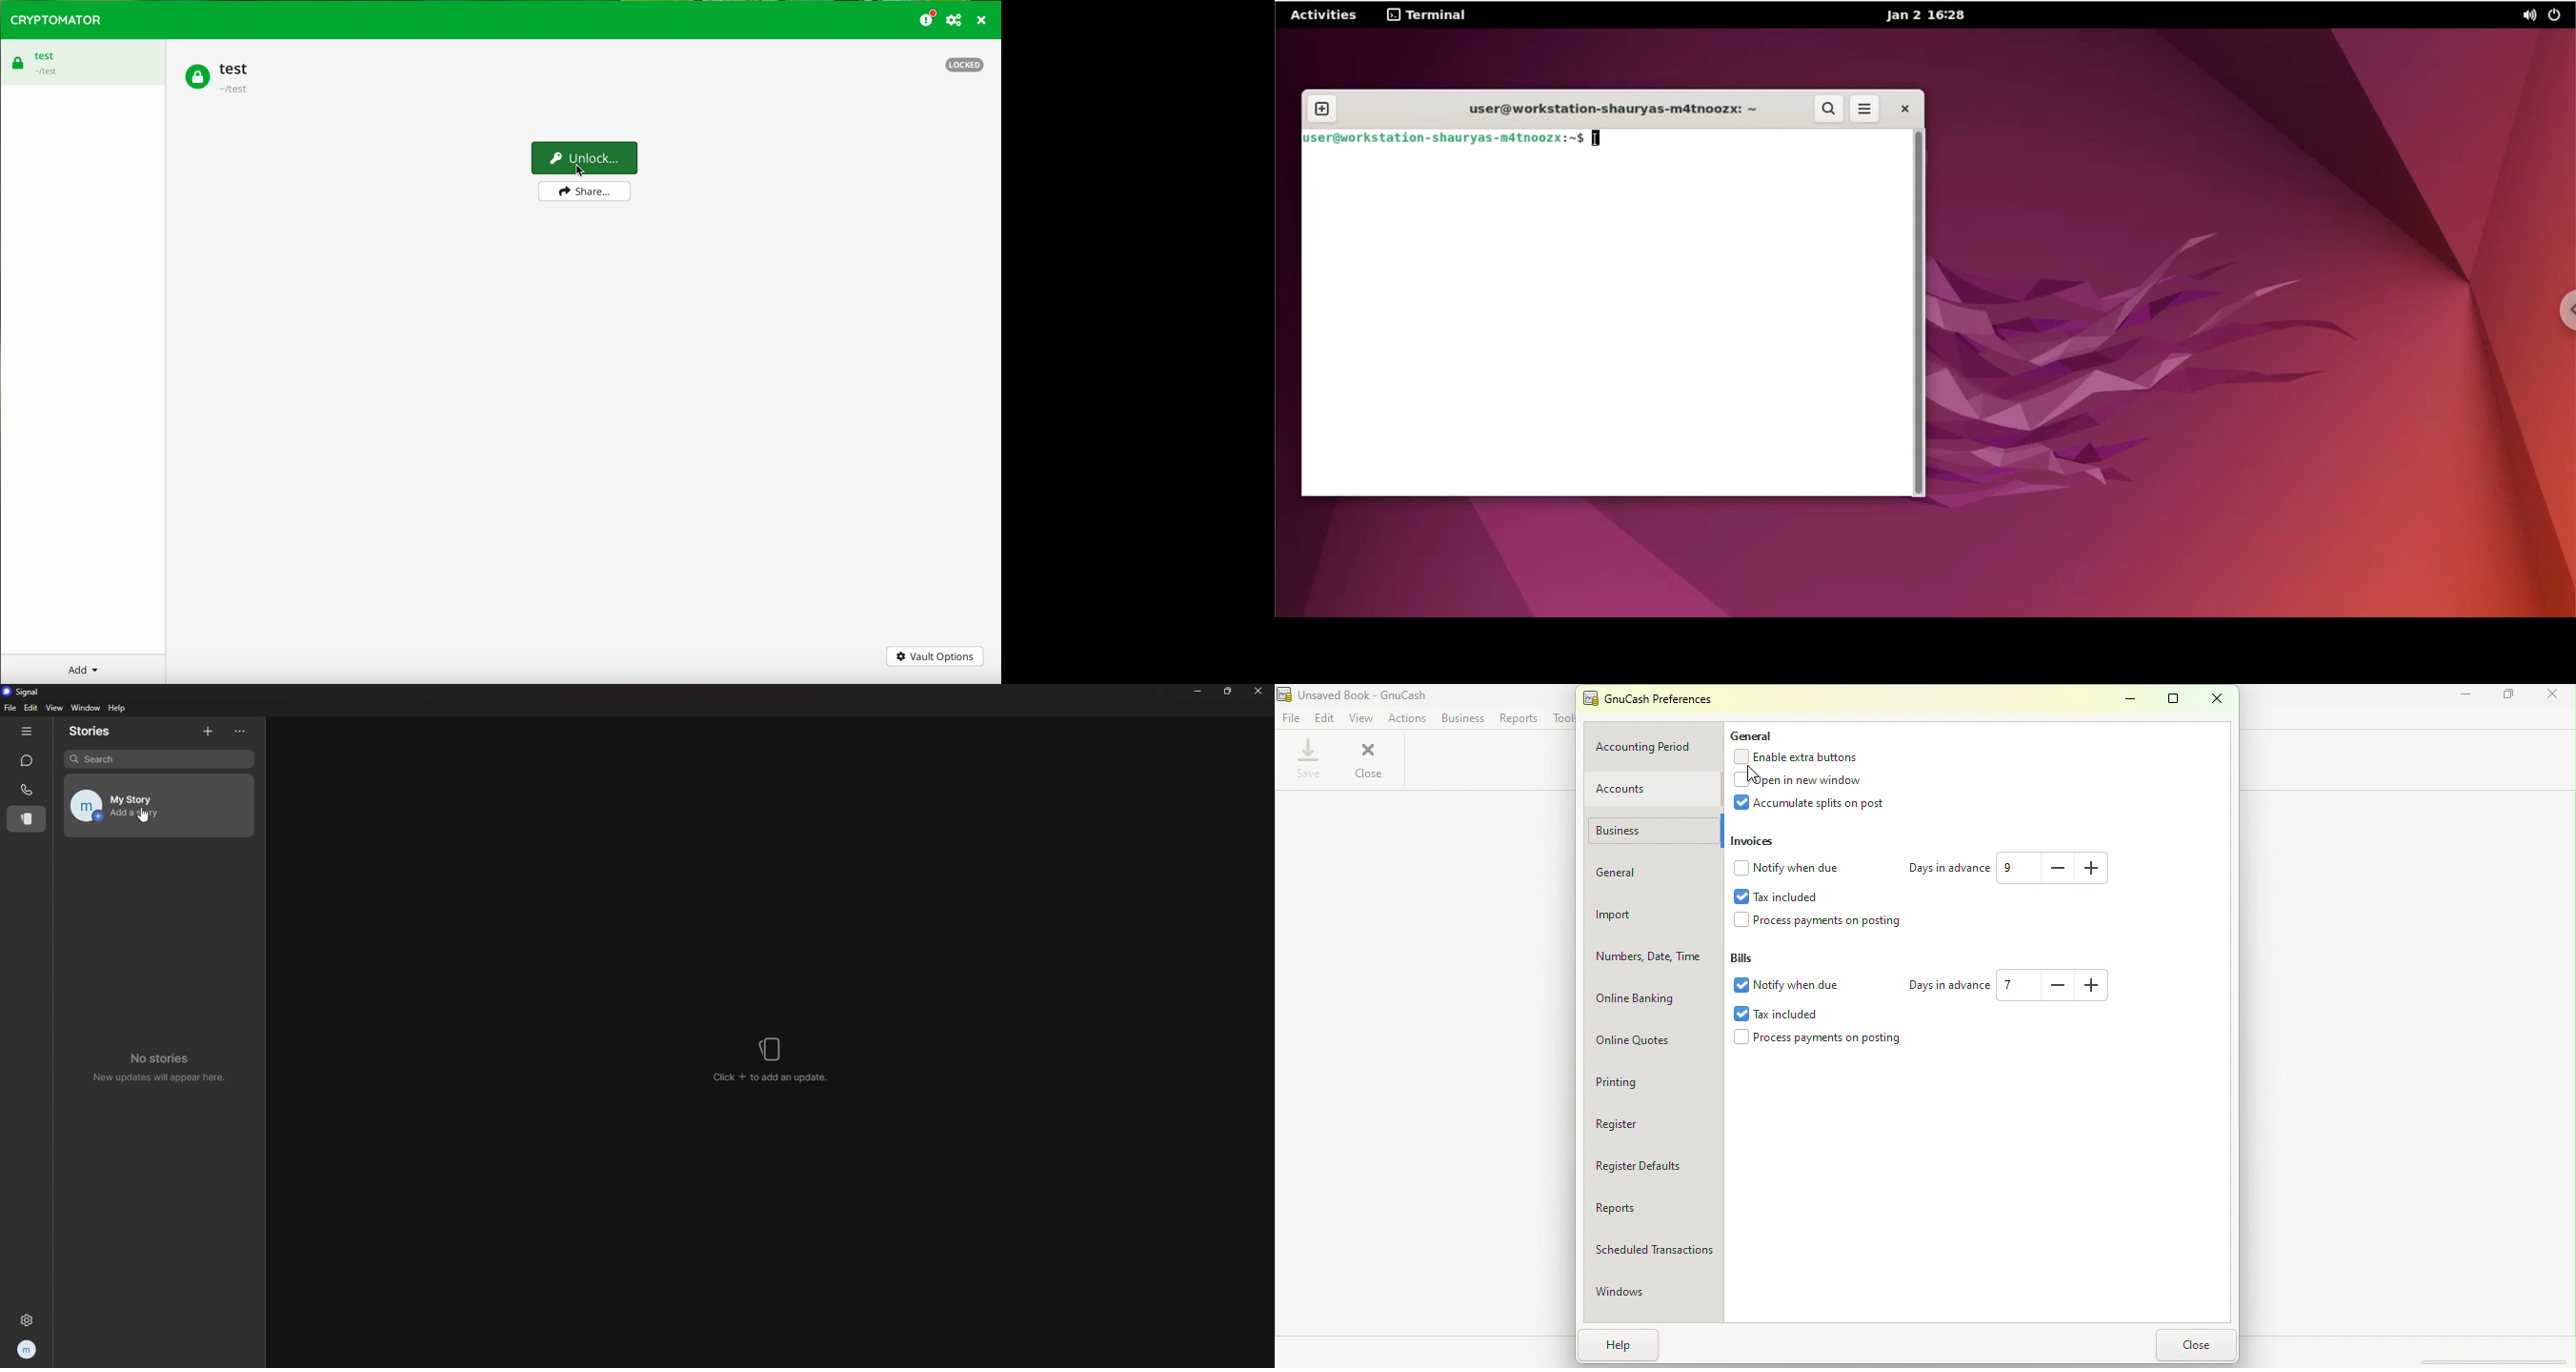  I want to click on power options, so click(2558, 16).